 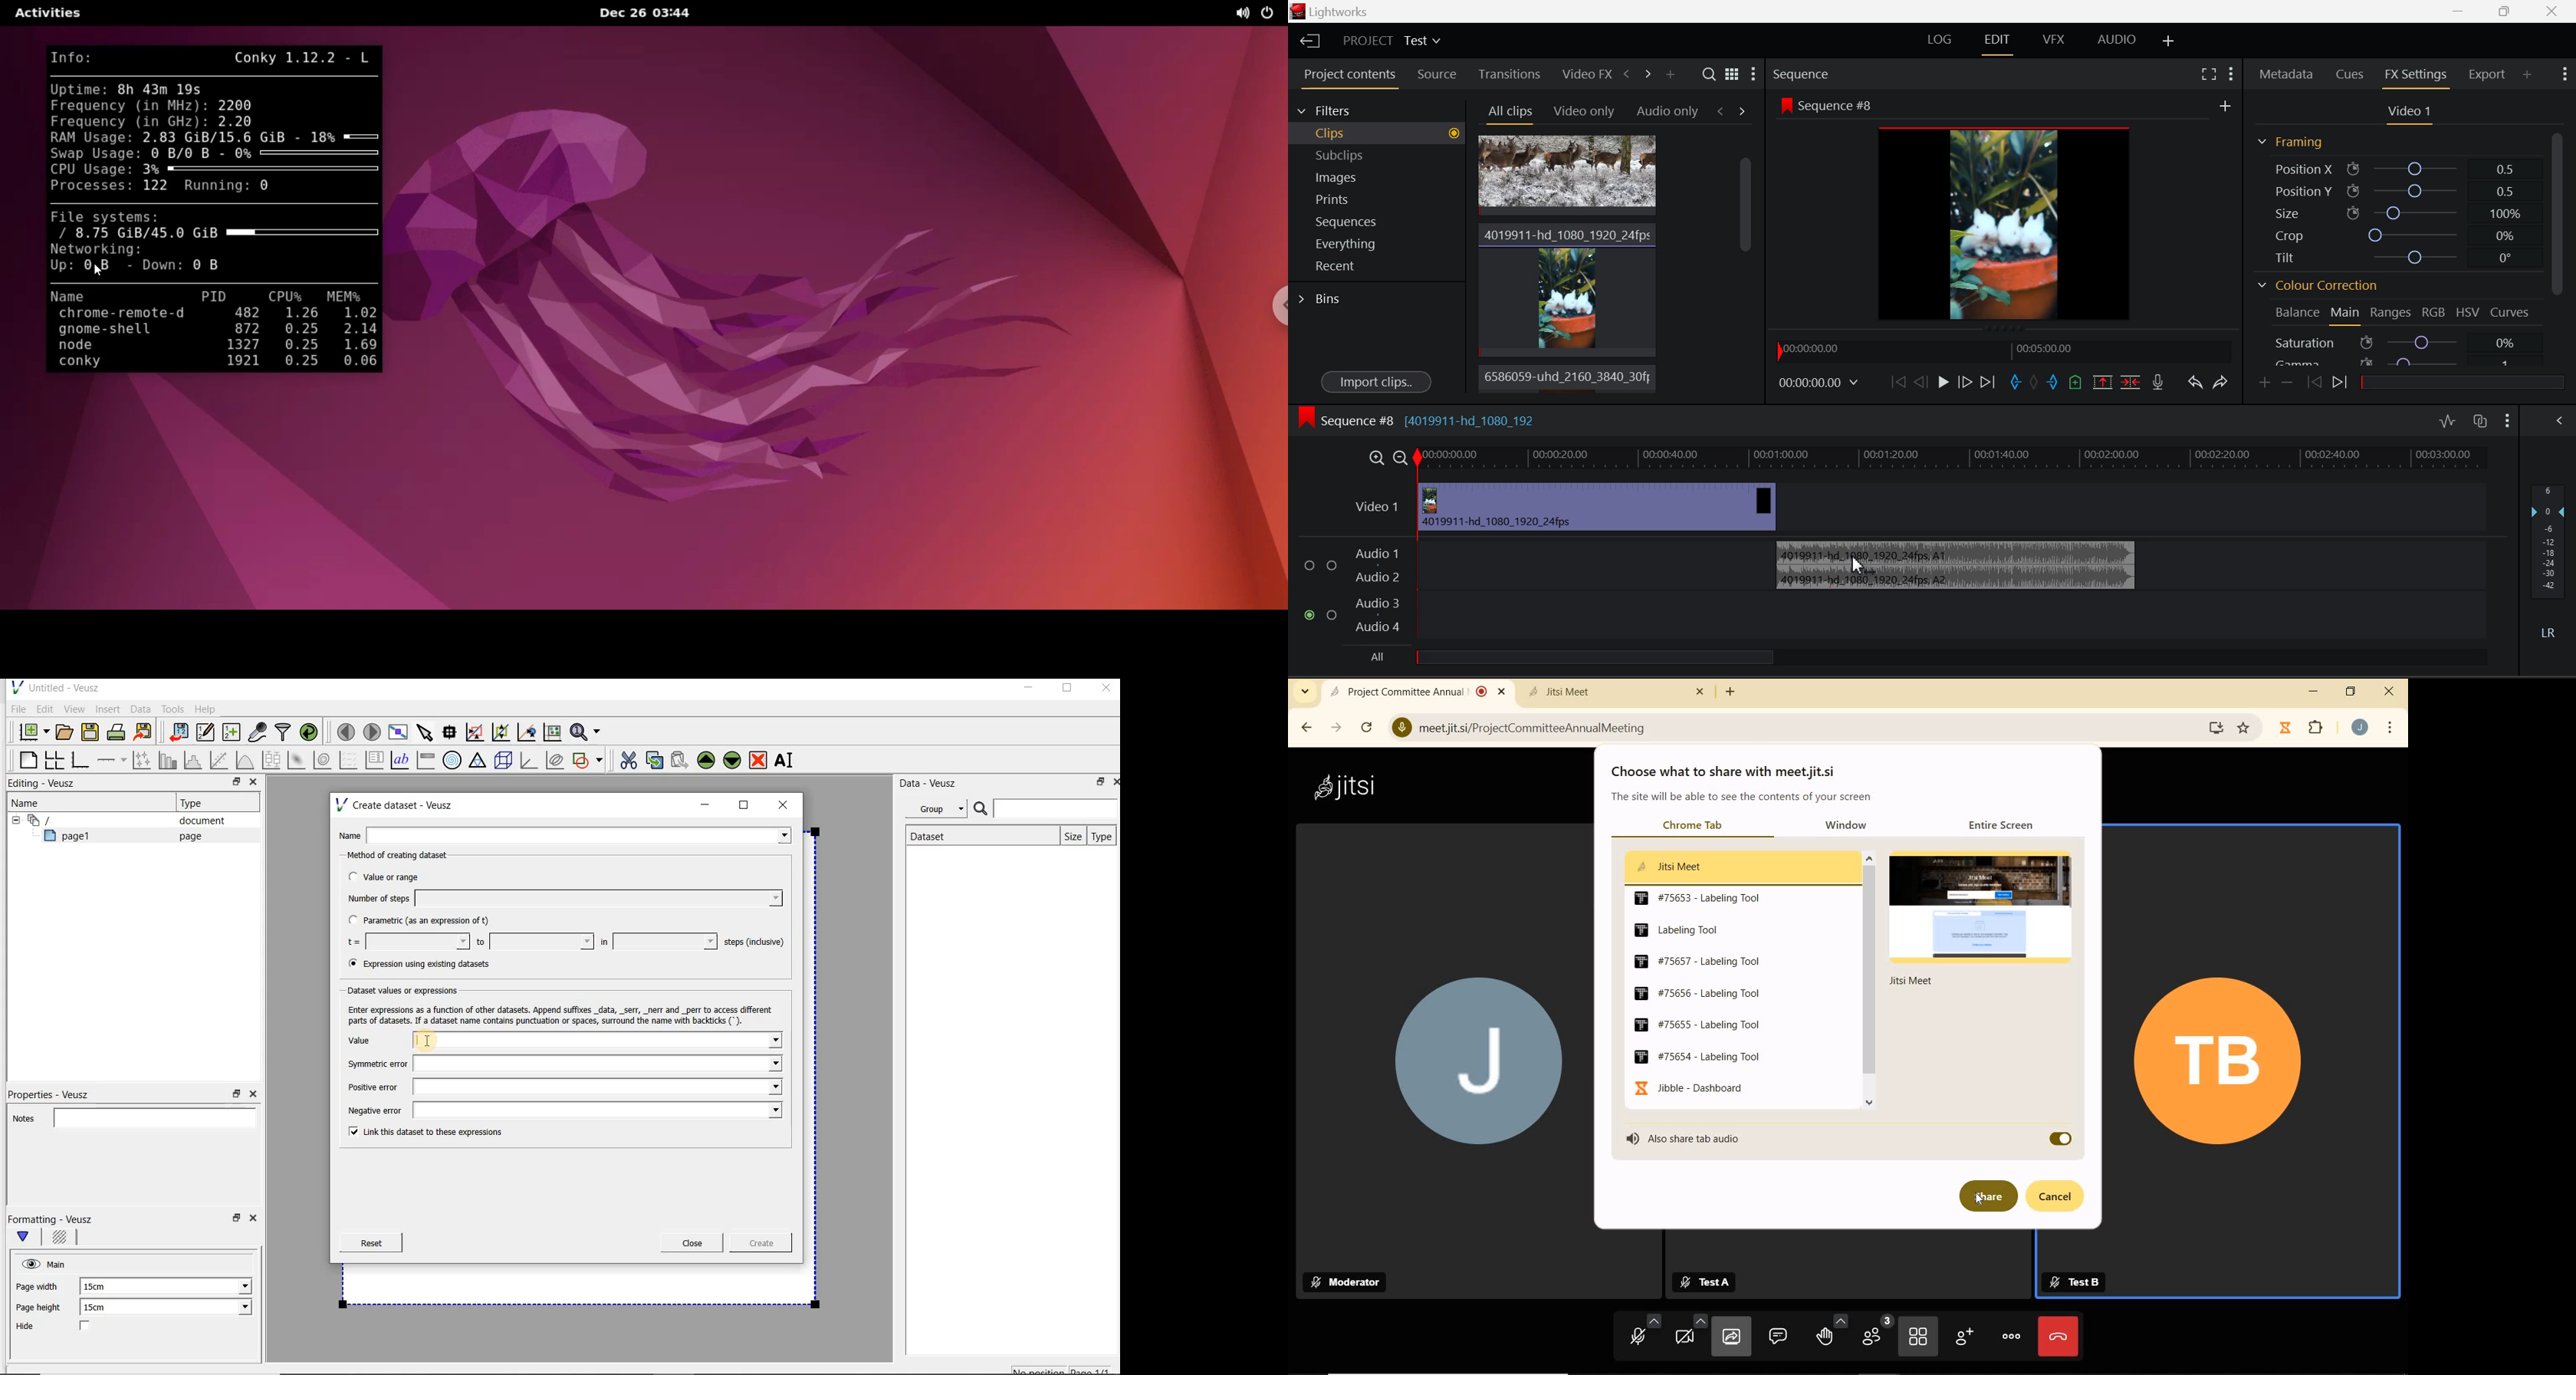 What do you see at coordinates (2265, 383) in the screenshot?
I see `Add keyframe` at bounding box center [2265, 383].